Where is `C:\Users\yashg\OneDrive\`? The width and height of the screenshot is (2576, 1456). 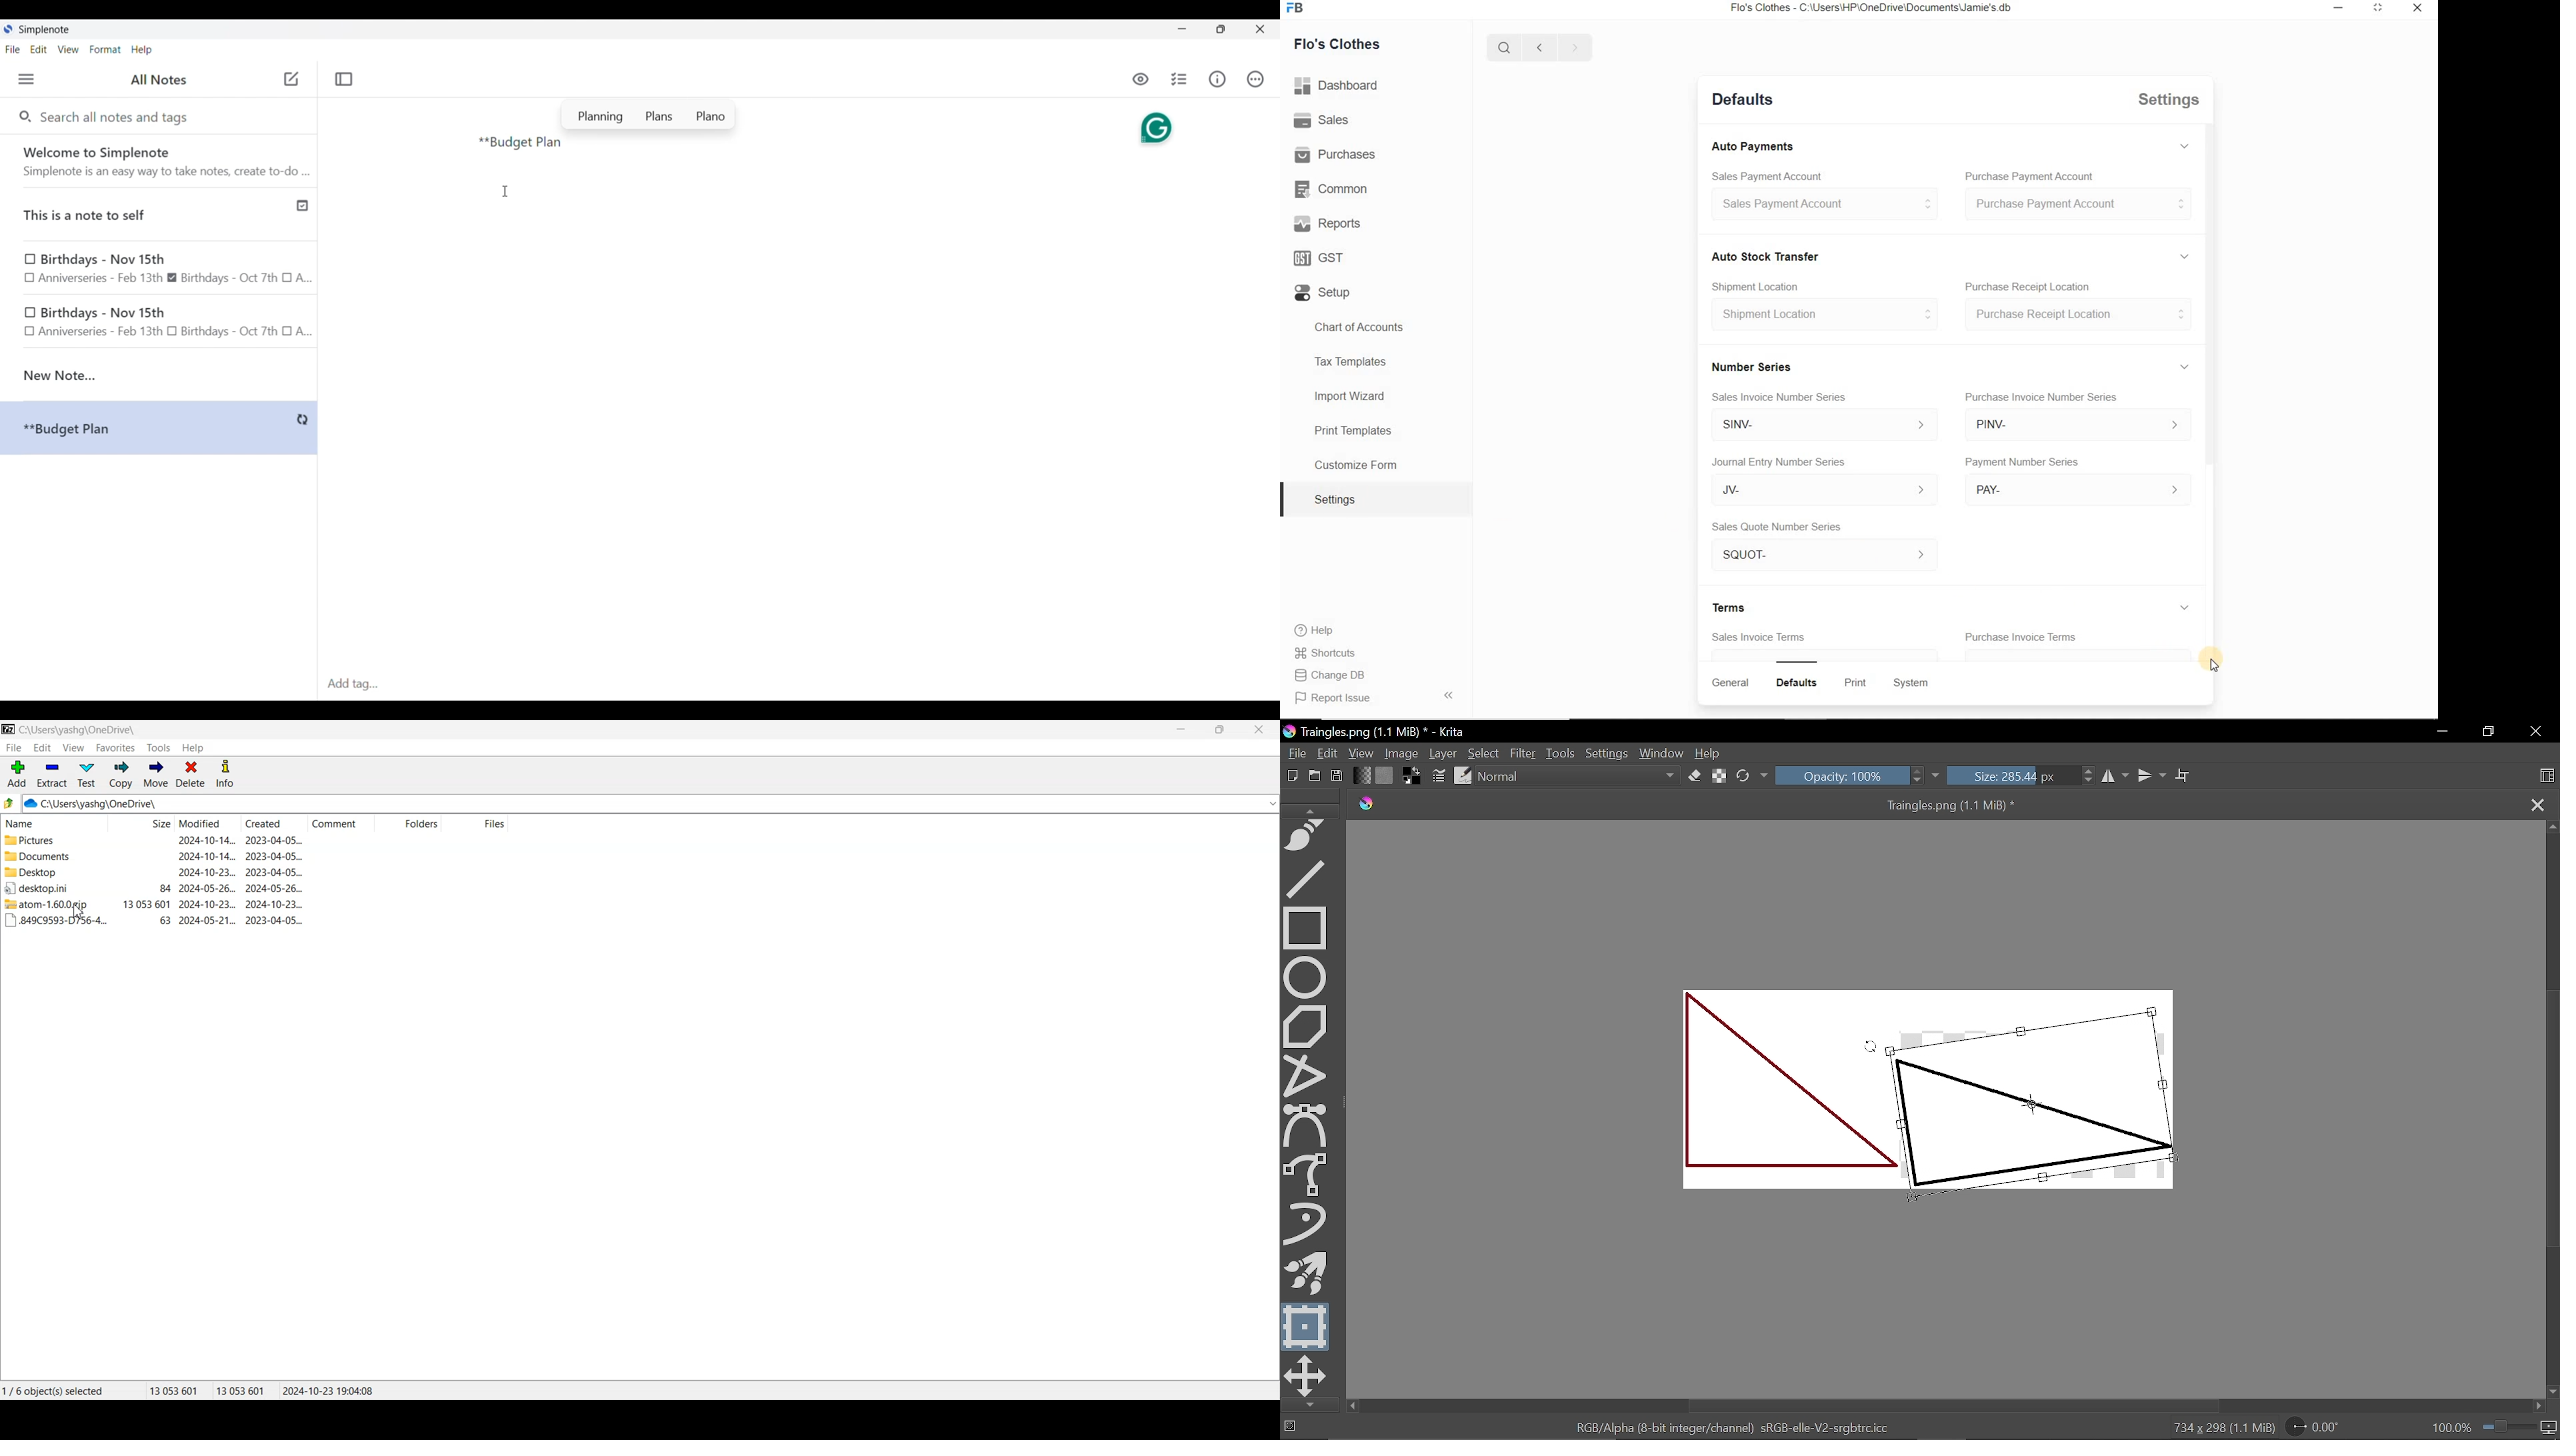 C:\Users\yashg\OneDrive\ is located at coordinates (110, 804).